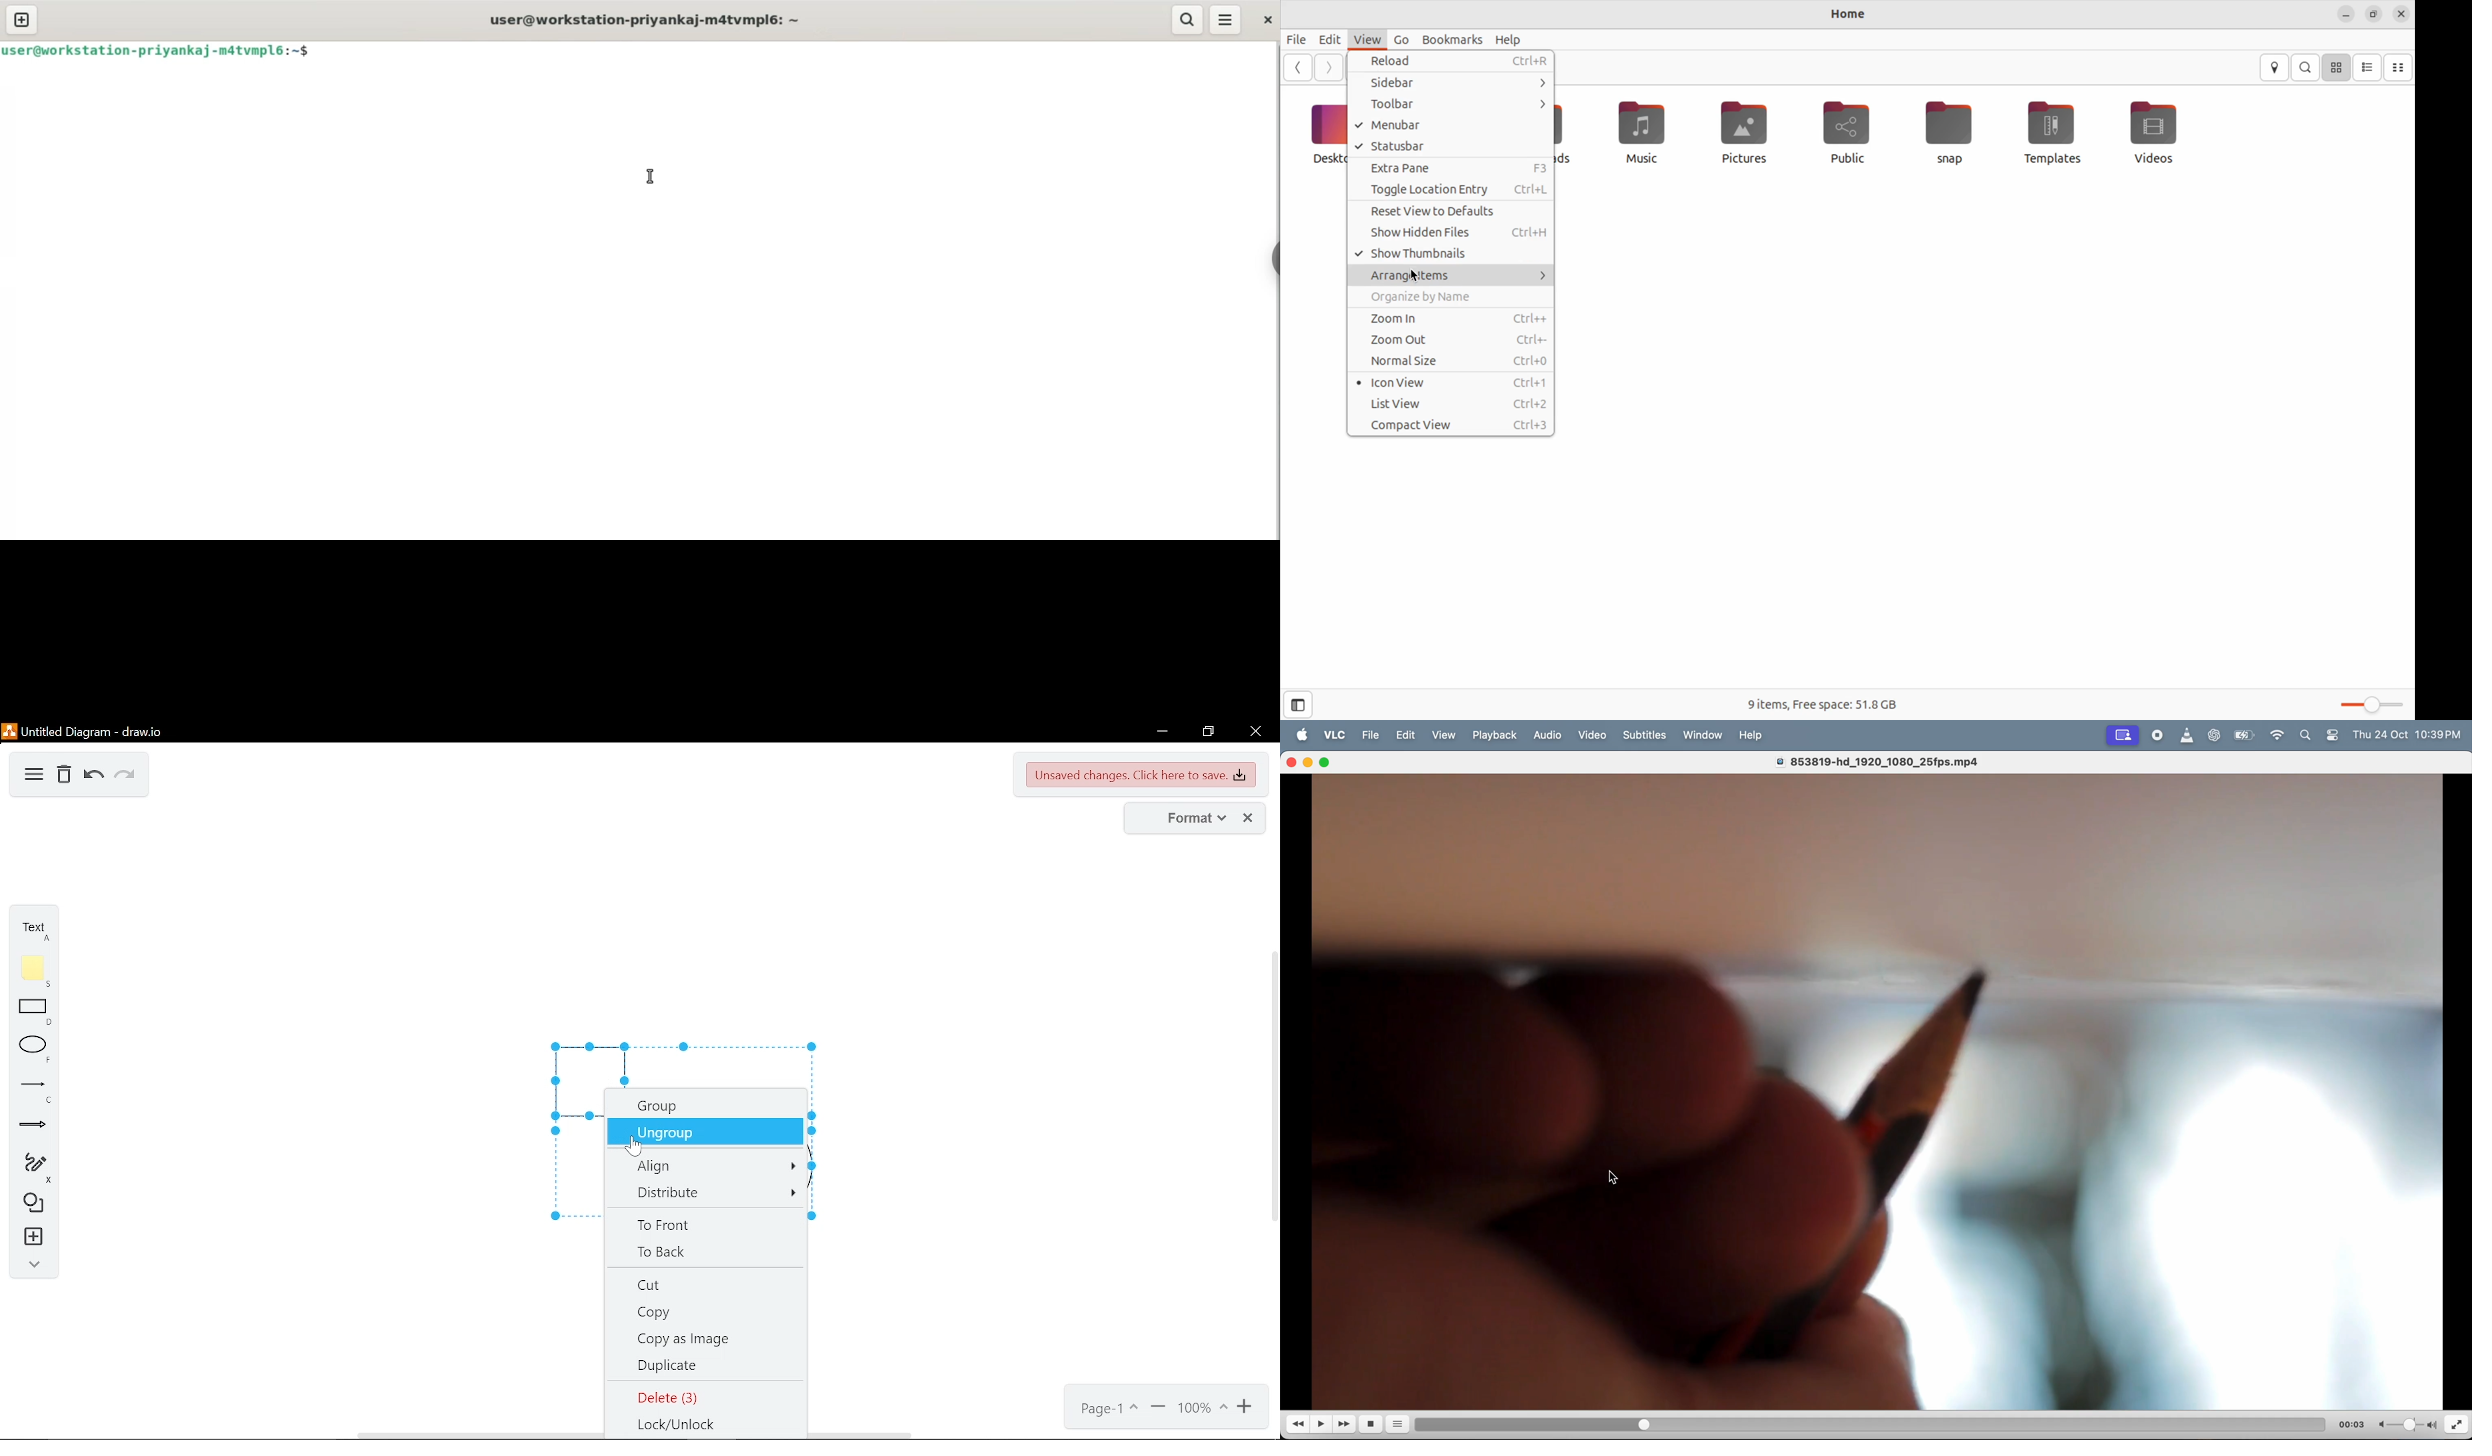  Describe the element at coordinates (2124, 734) in the screenshot. I see `recording window` at that location.